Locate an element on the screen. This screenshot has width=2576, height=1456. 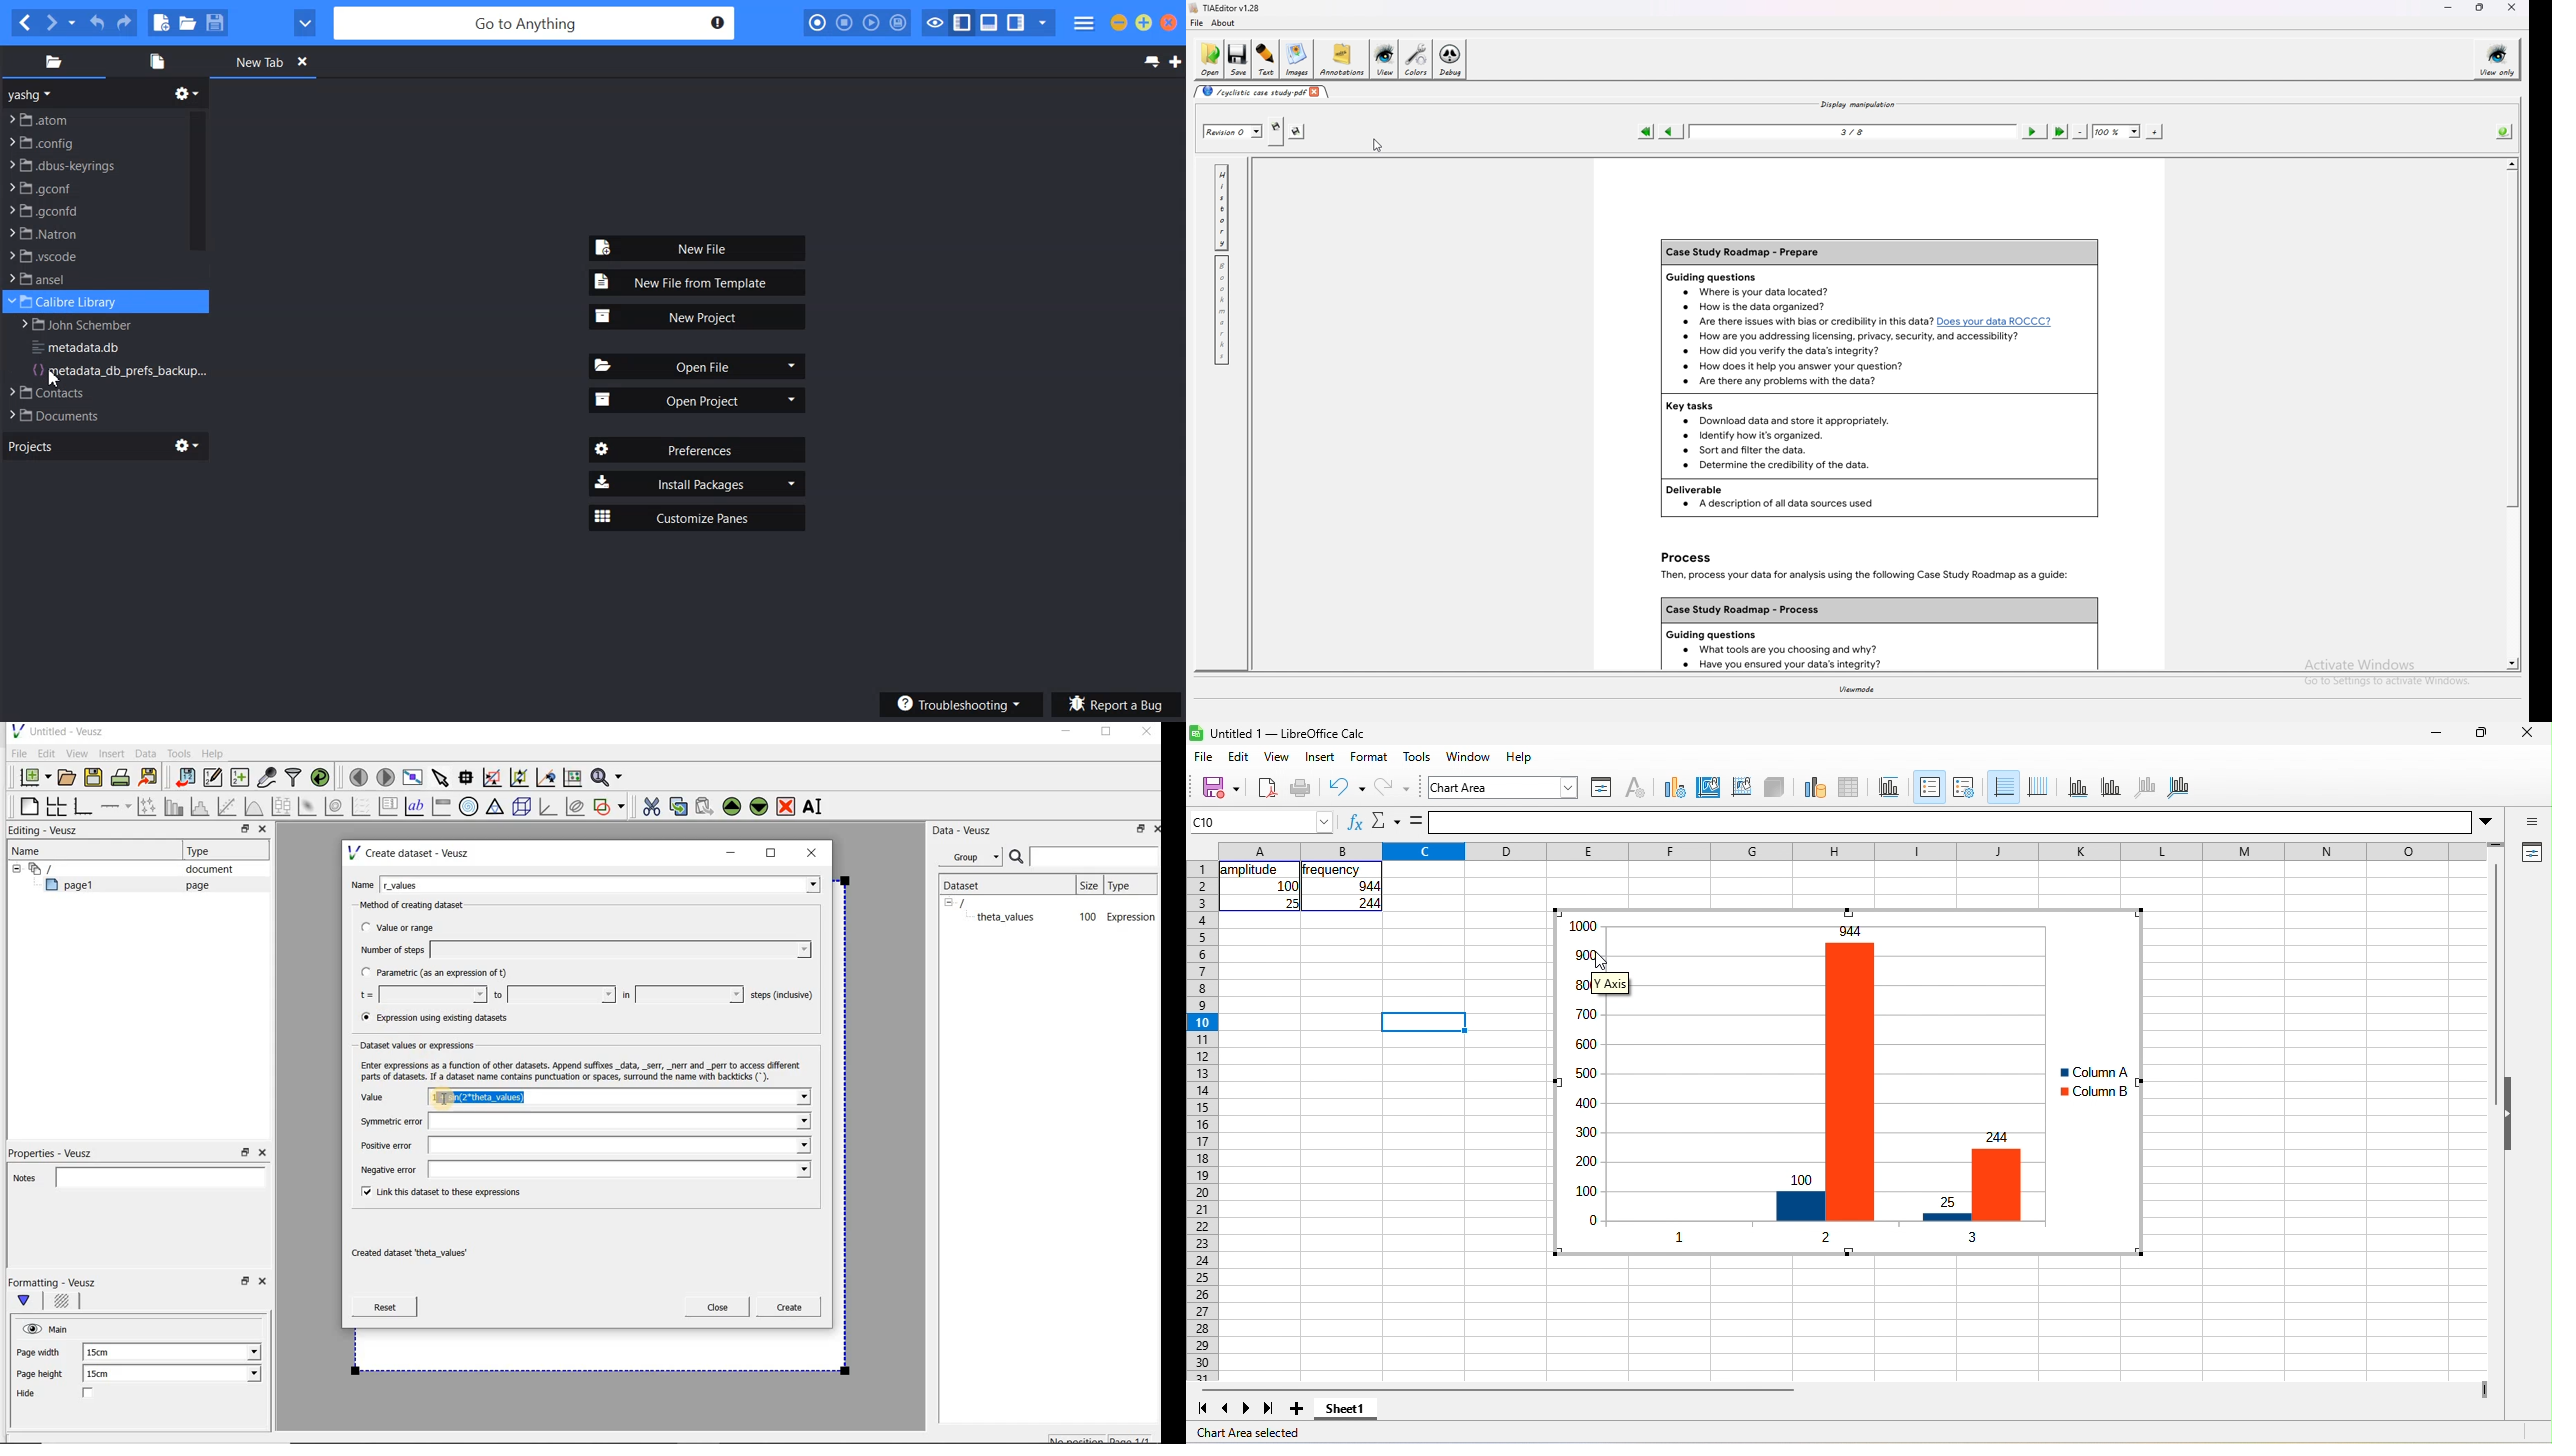
image color bar is located at coordinates (441, 806).